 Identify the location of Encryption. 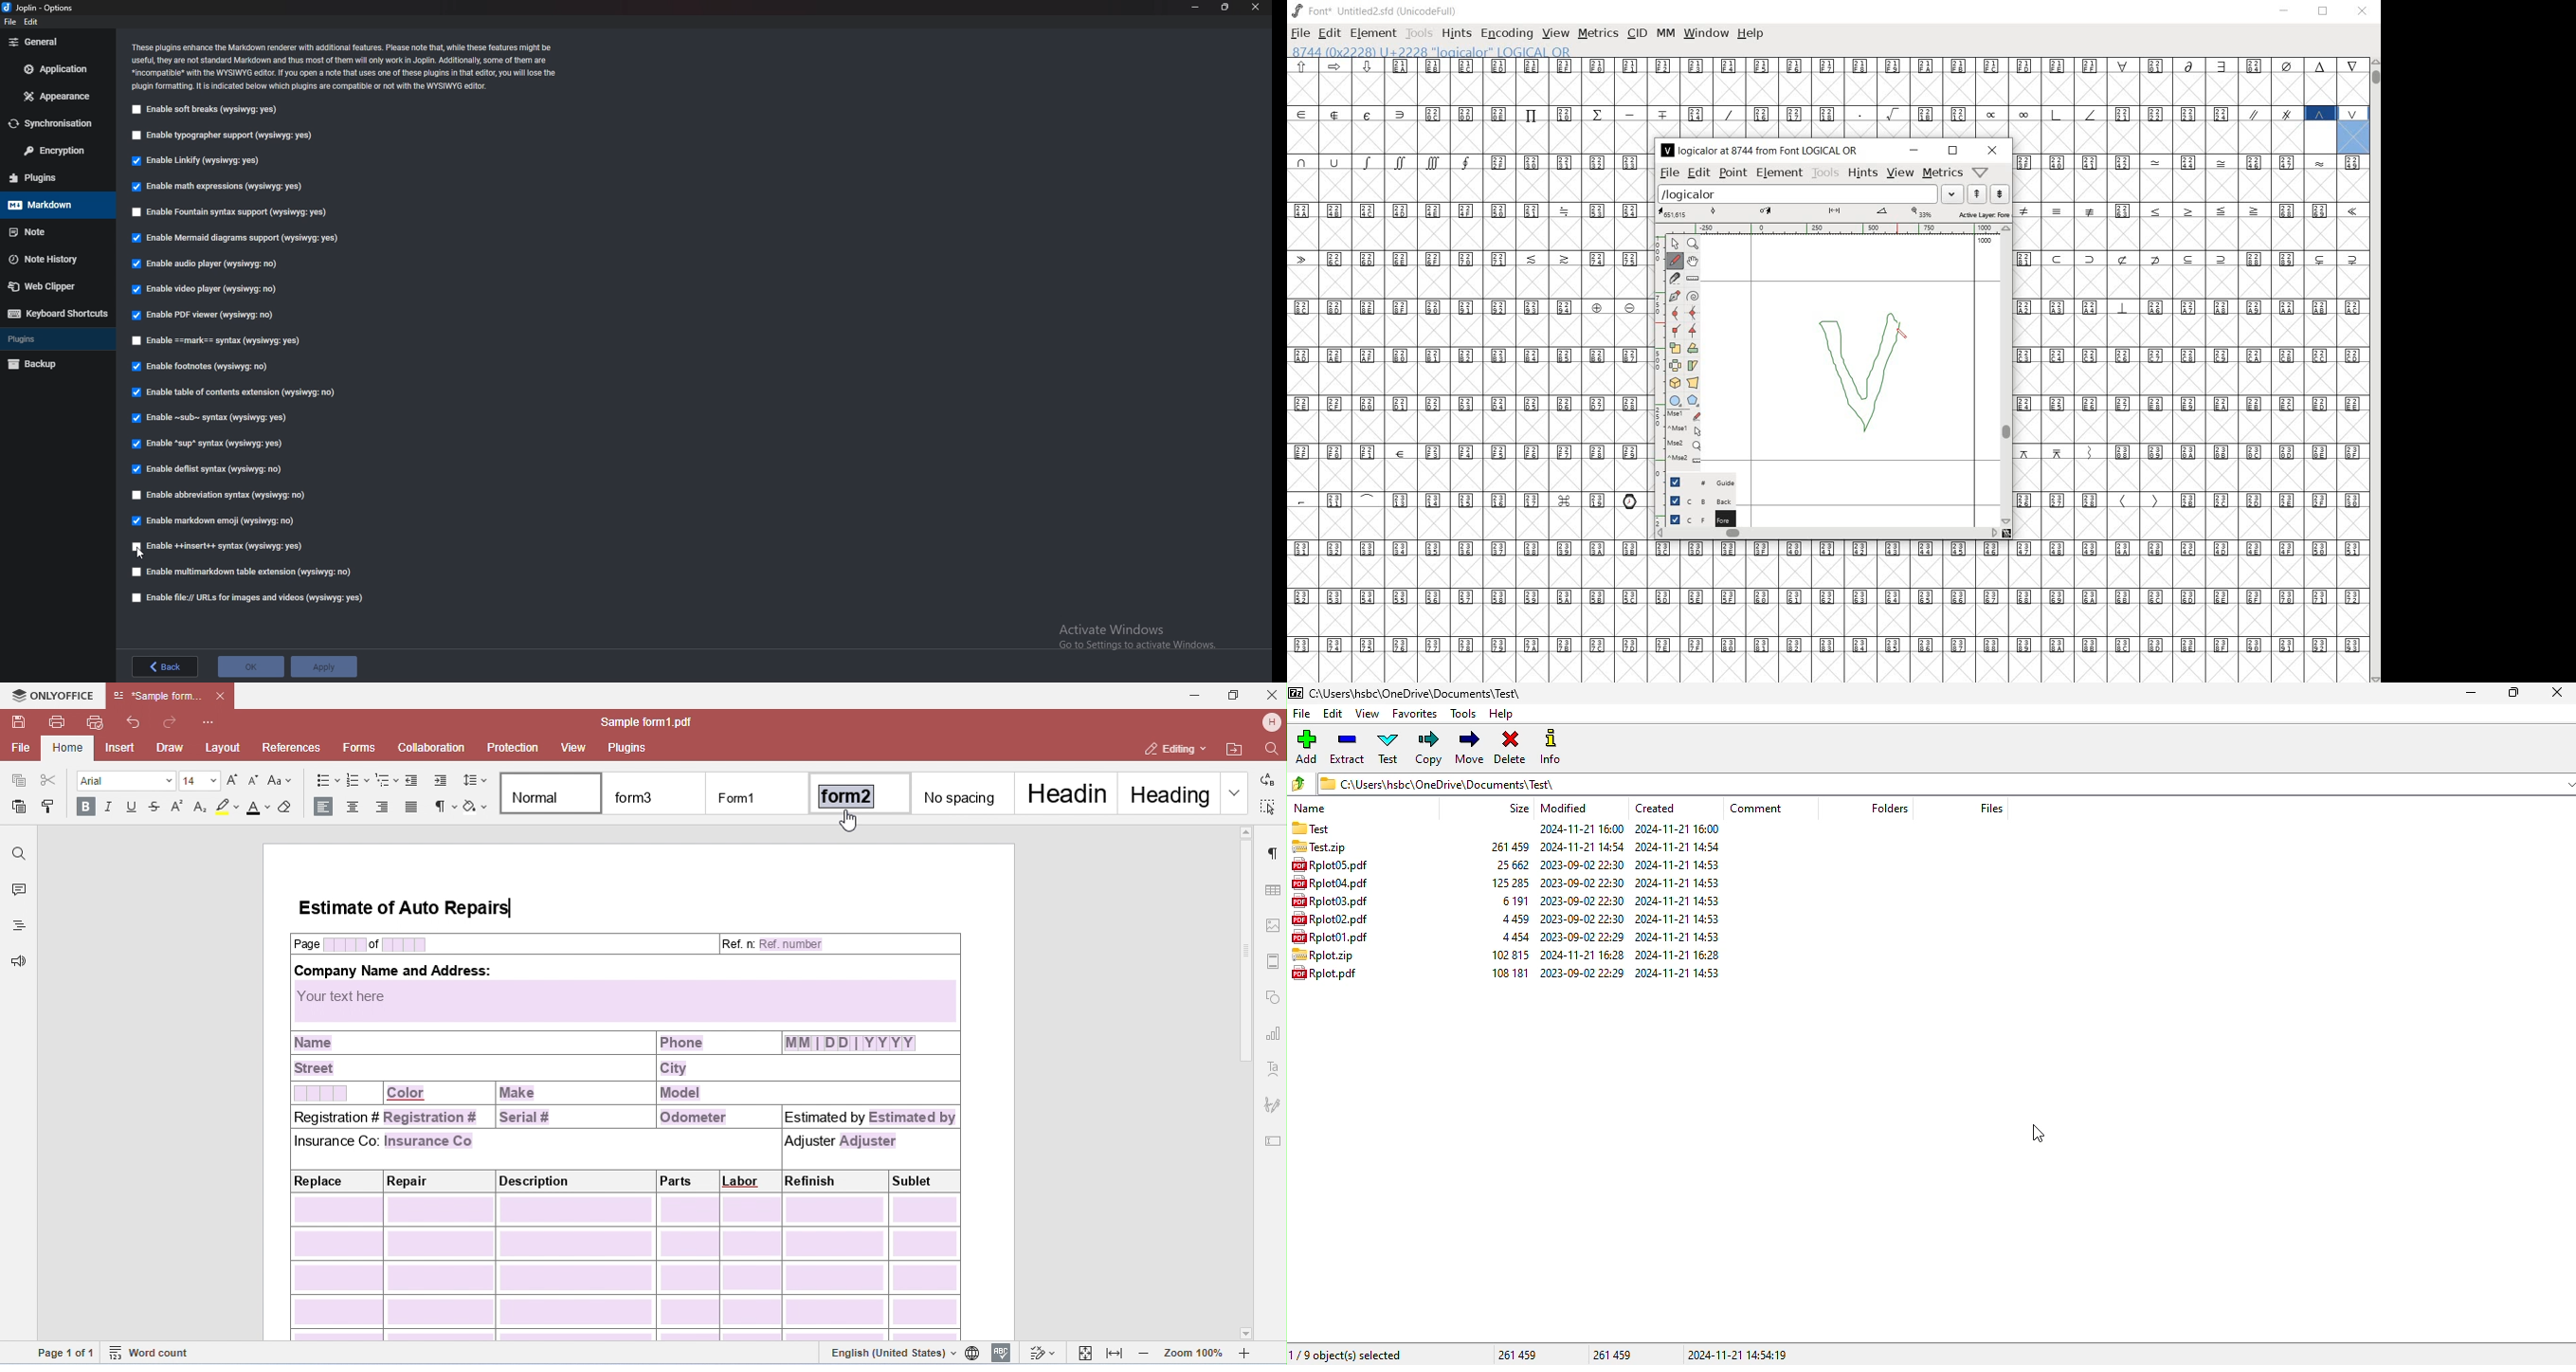
(58, 152).